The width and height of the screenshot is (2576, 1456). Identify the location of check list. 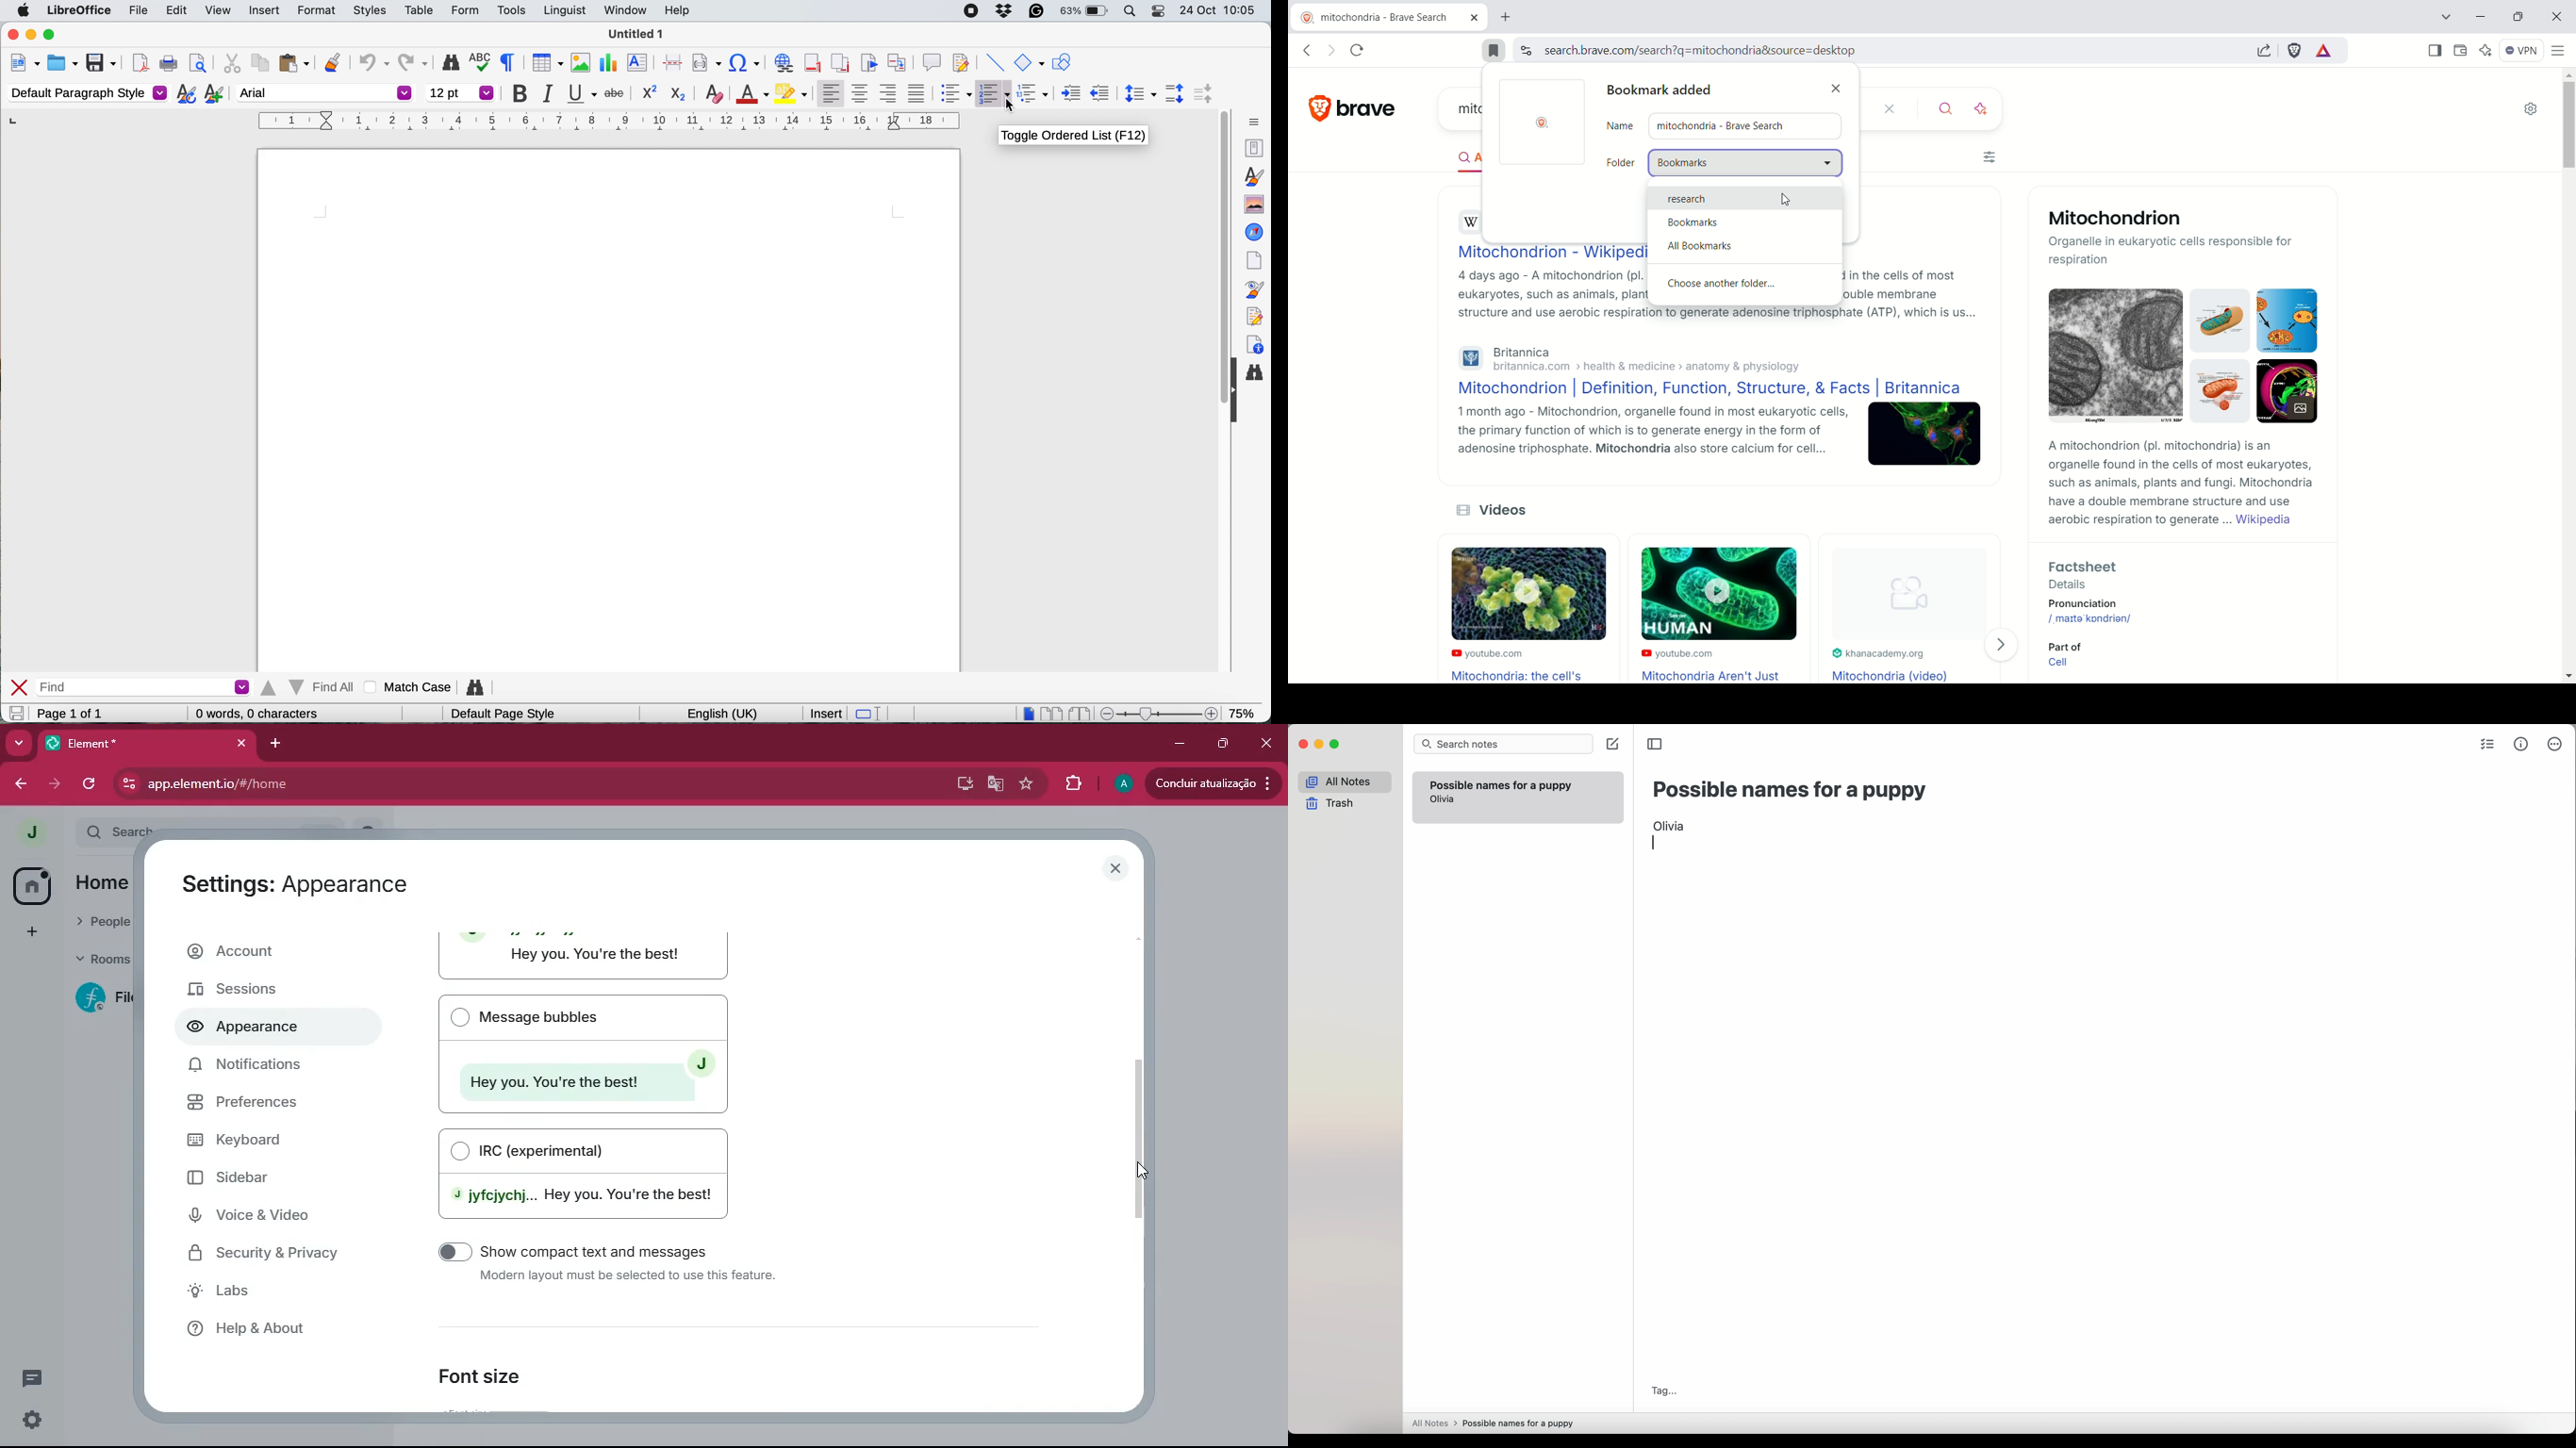
(2487, 745).